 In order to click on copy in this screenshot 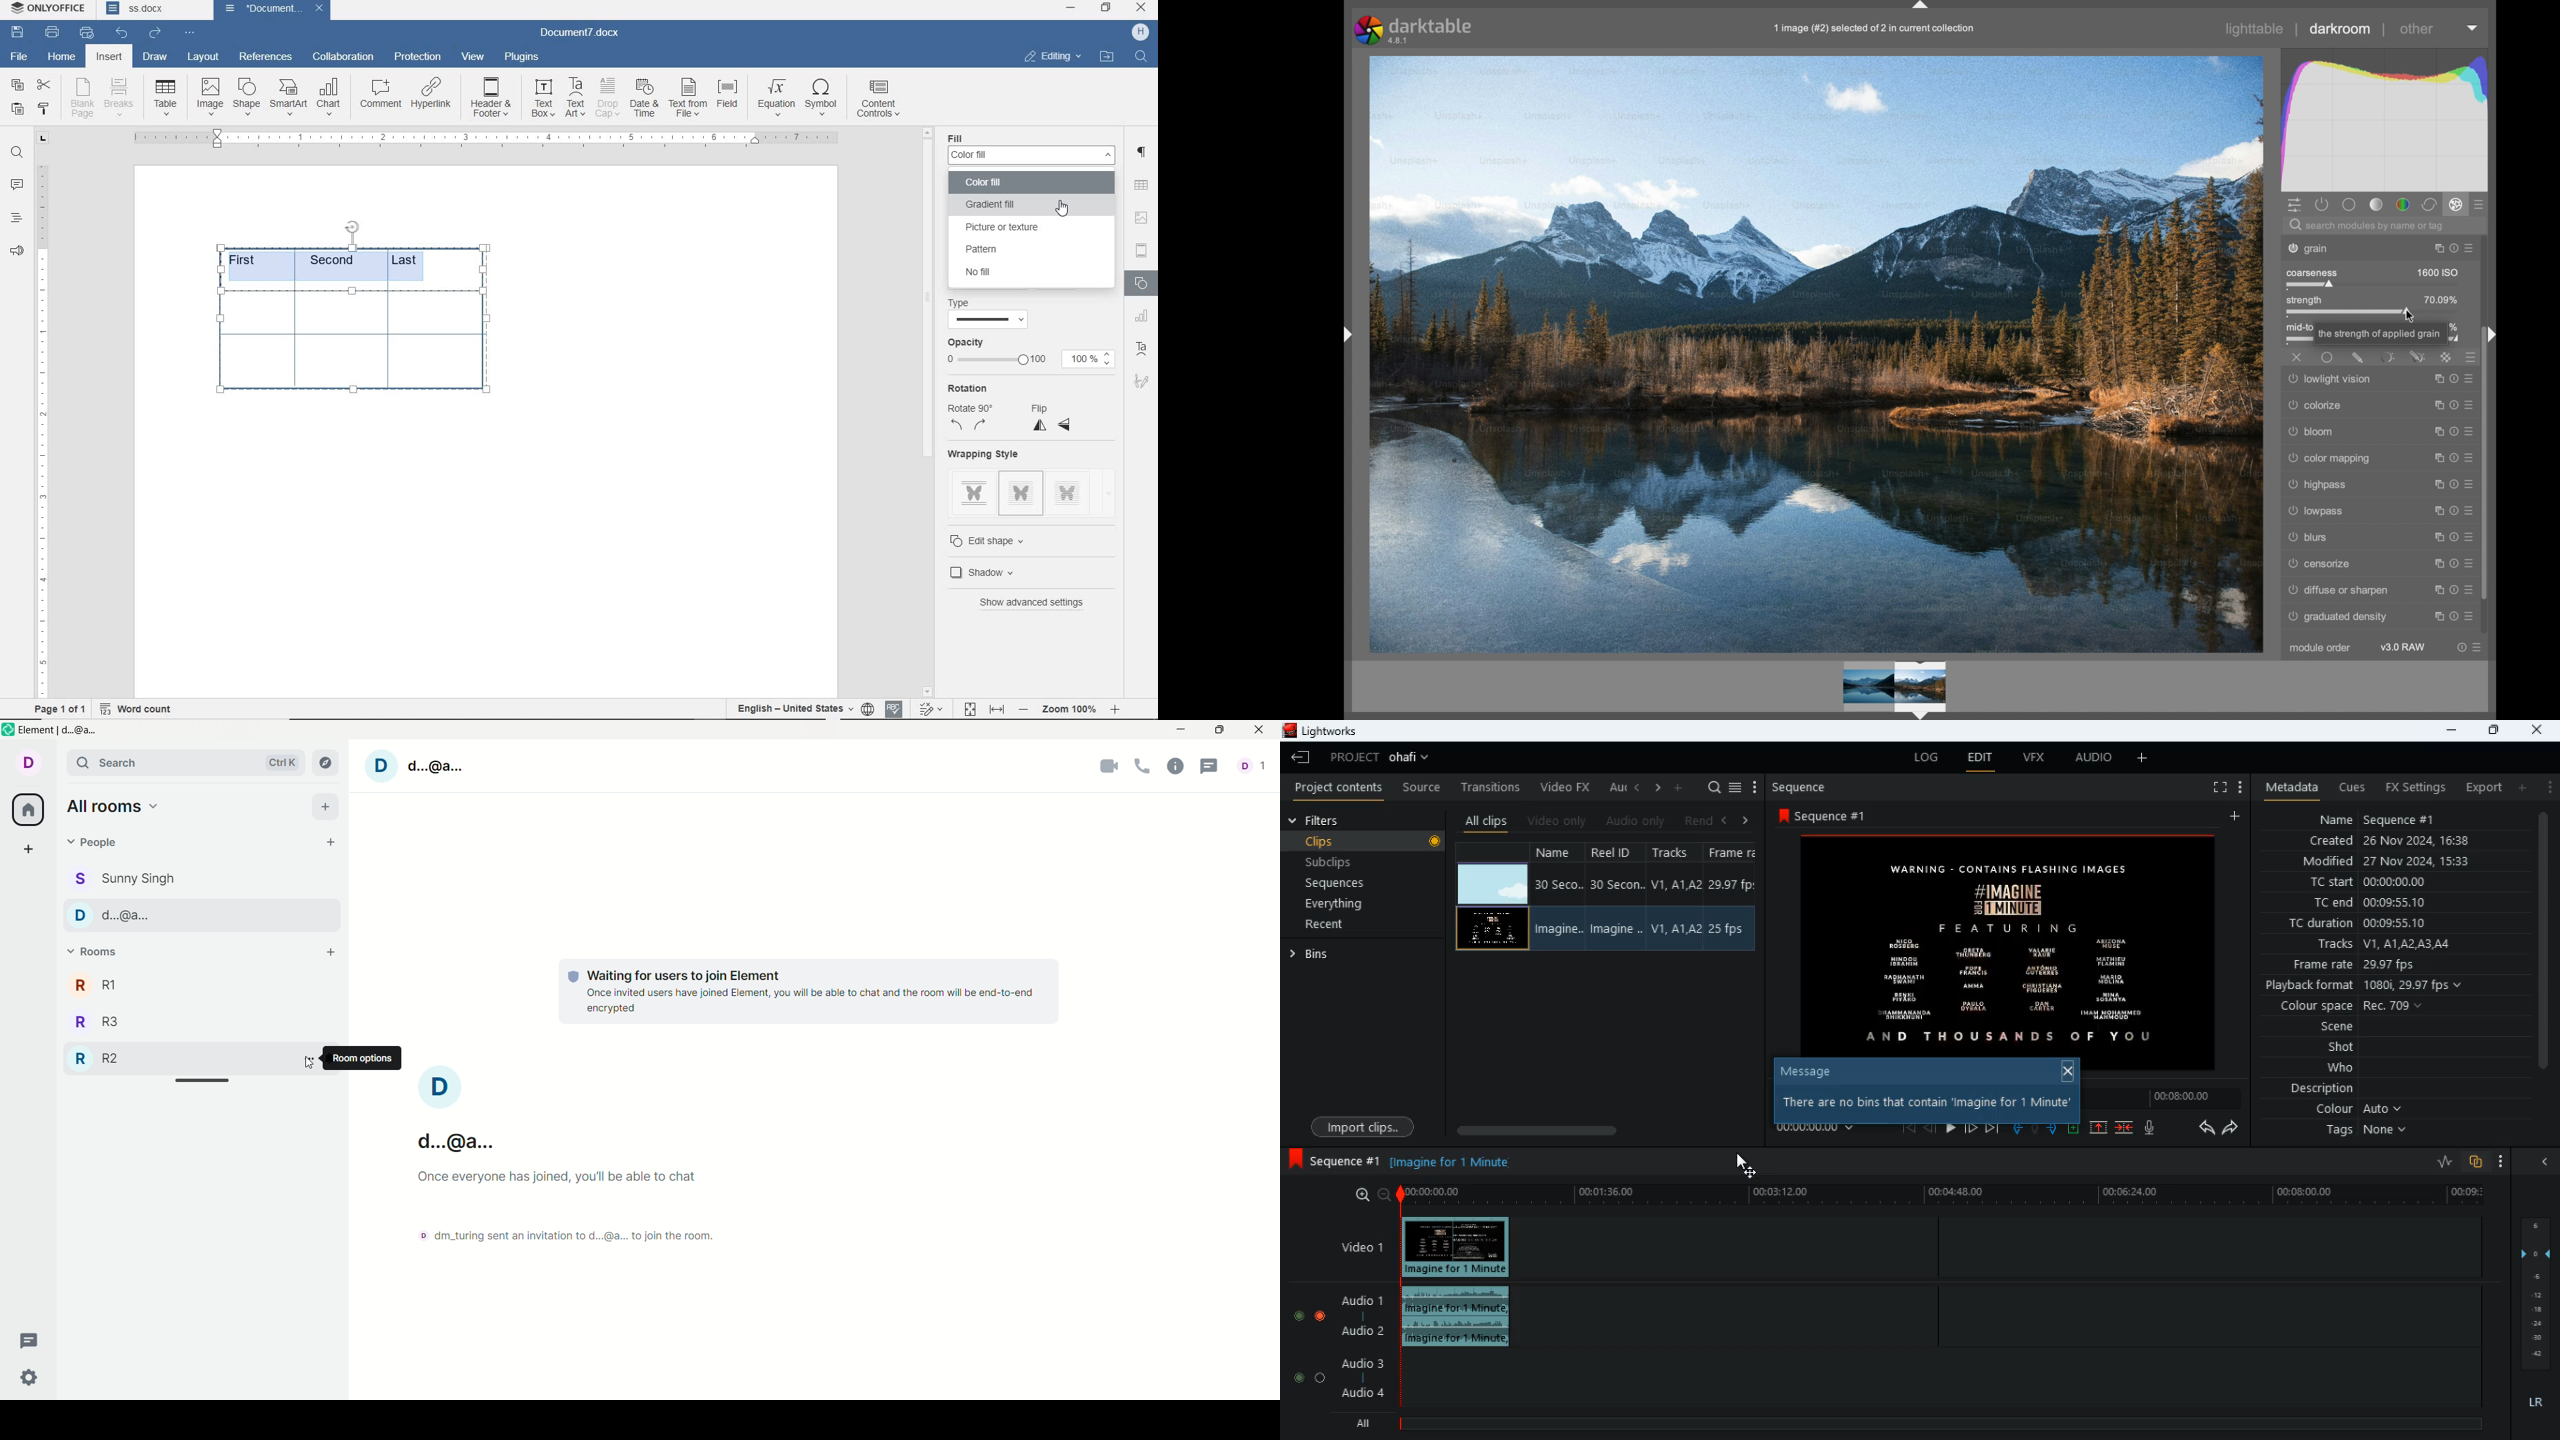, I will do `click(17, 86)`.